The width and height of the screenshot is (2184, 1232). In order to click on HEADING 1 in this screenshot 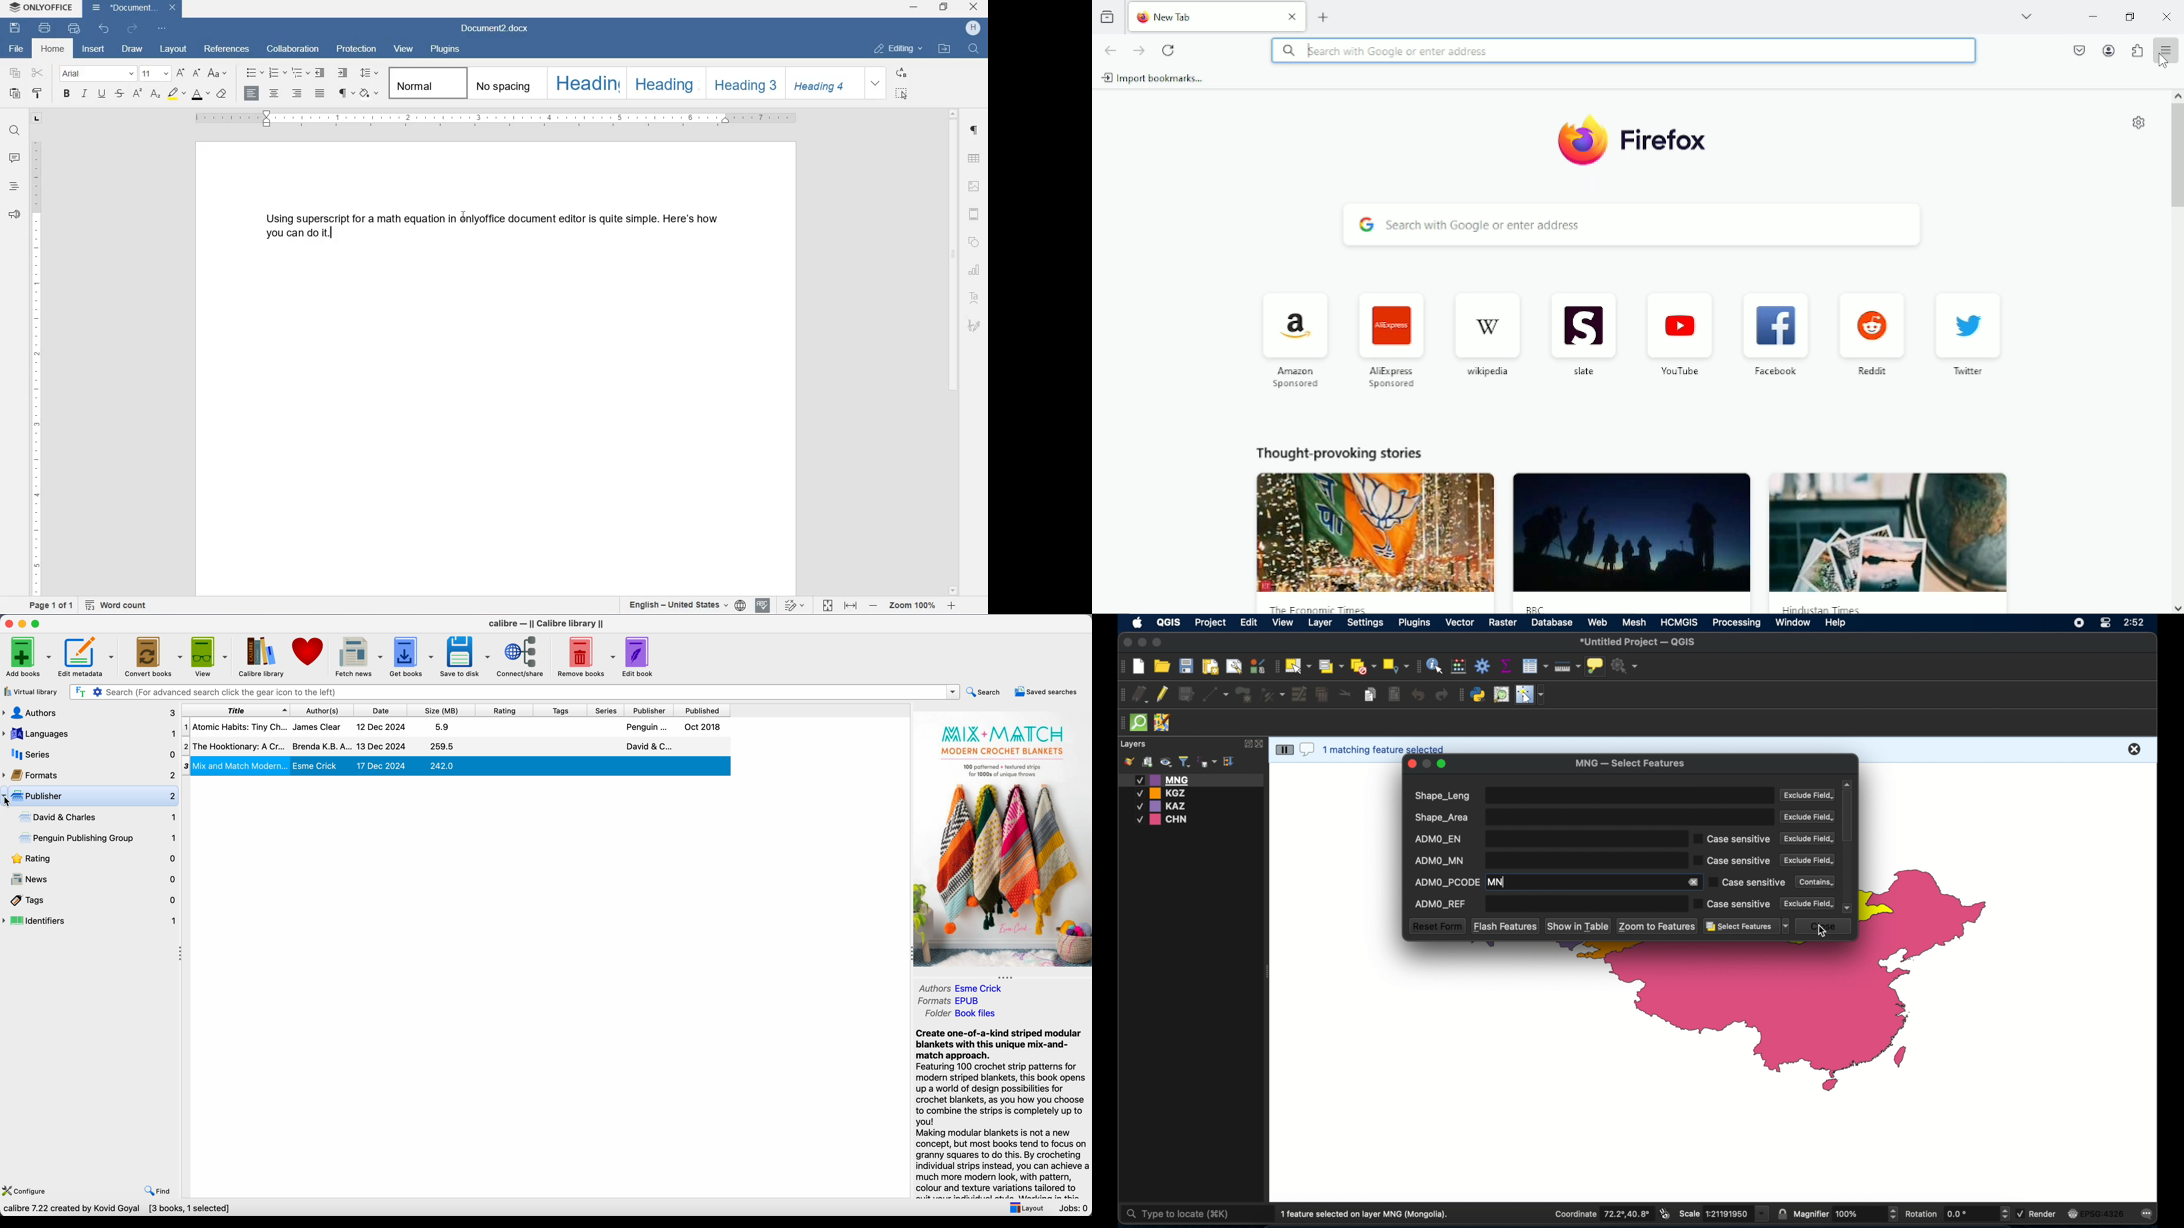, I will do `click(585, 84)`.